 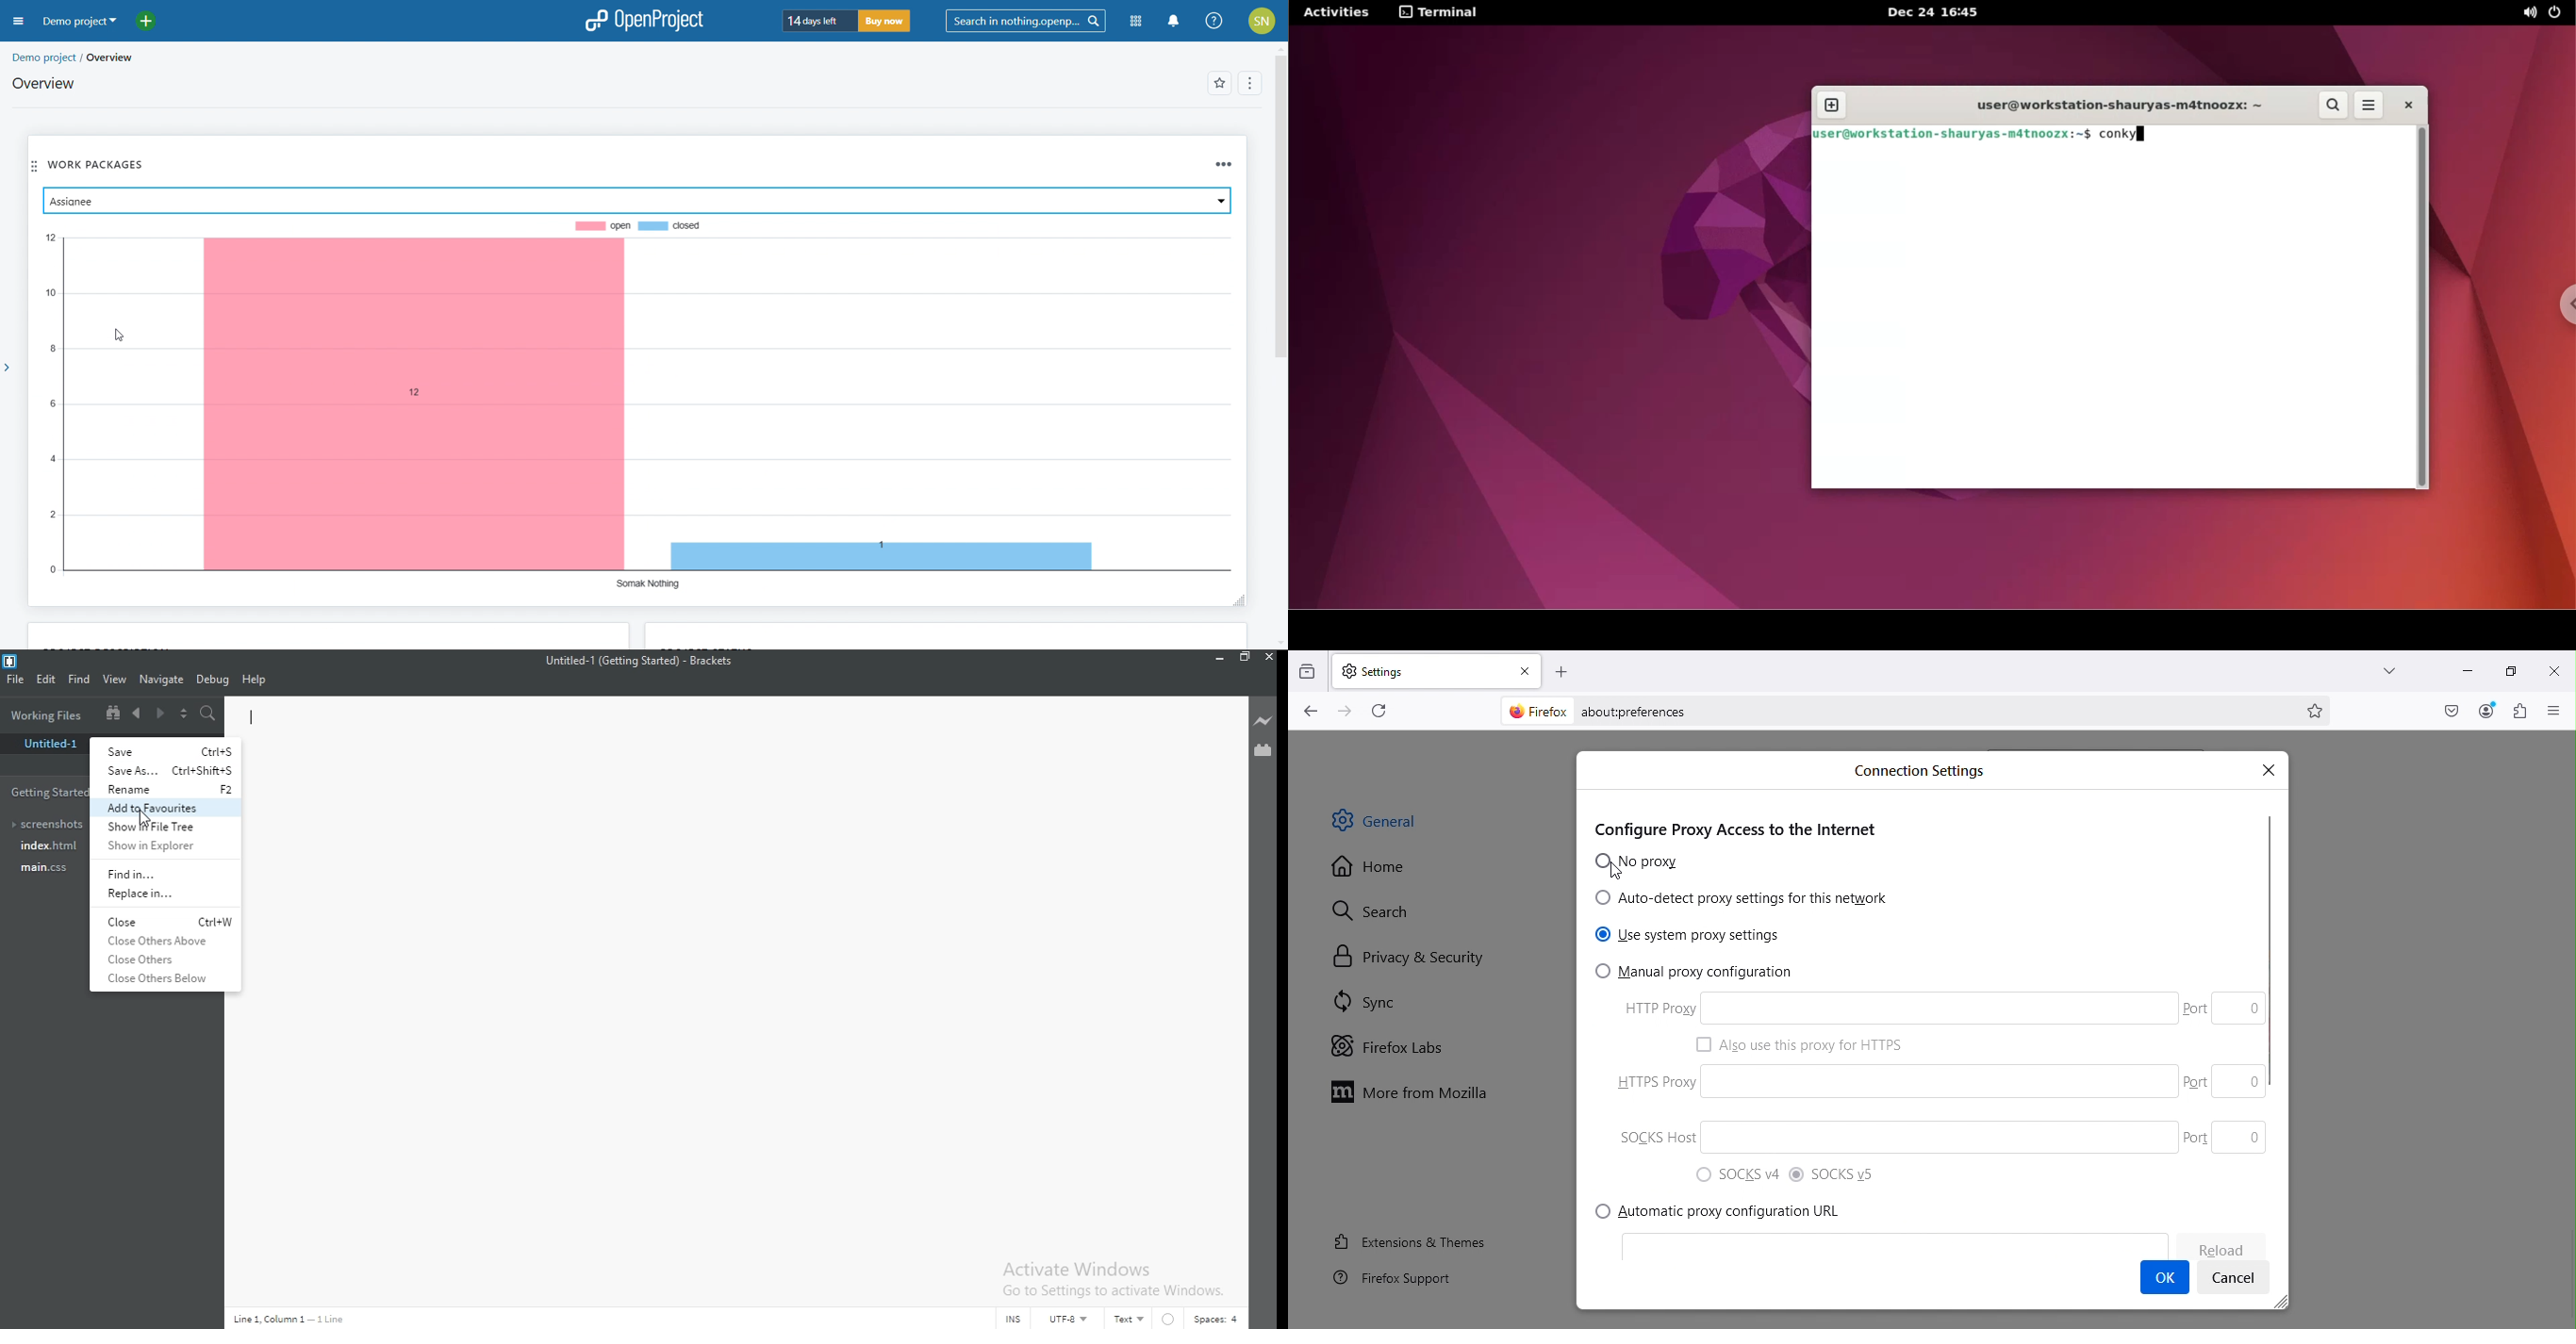 What do you see at coordinates (111, 715) in the screenshot?
I see `Show file tree` at bounding box center [111, 715].